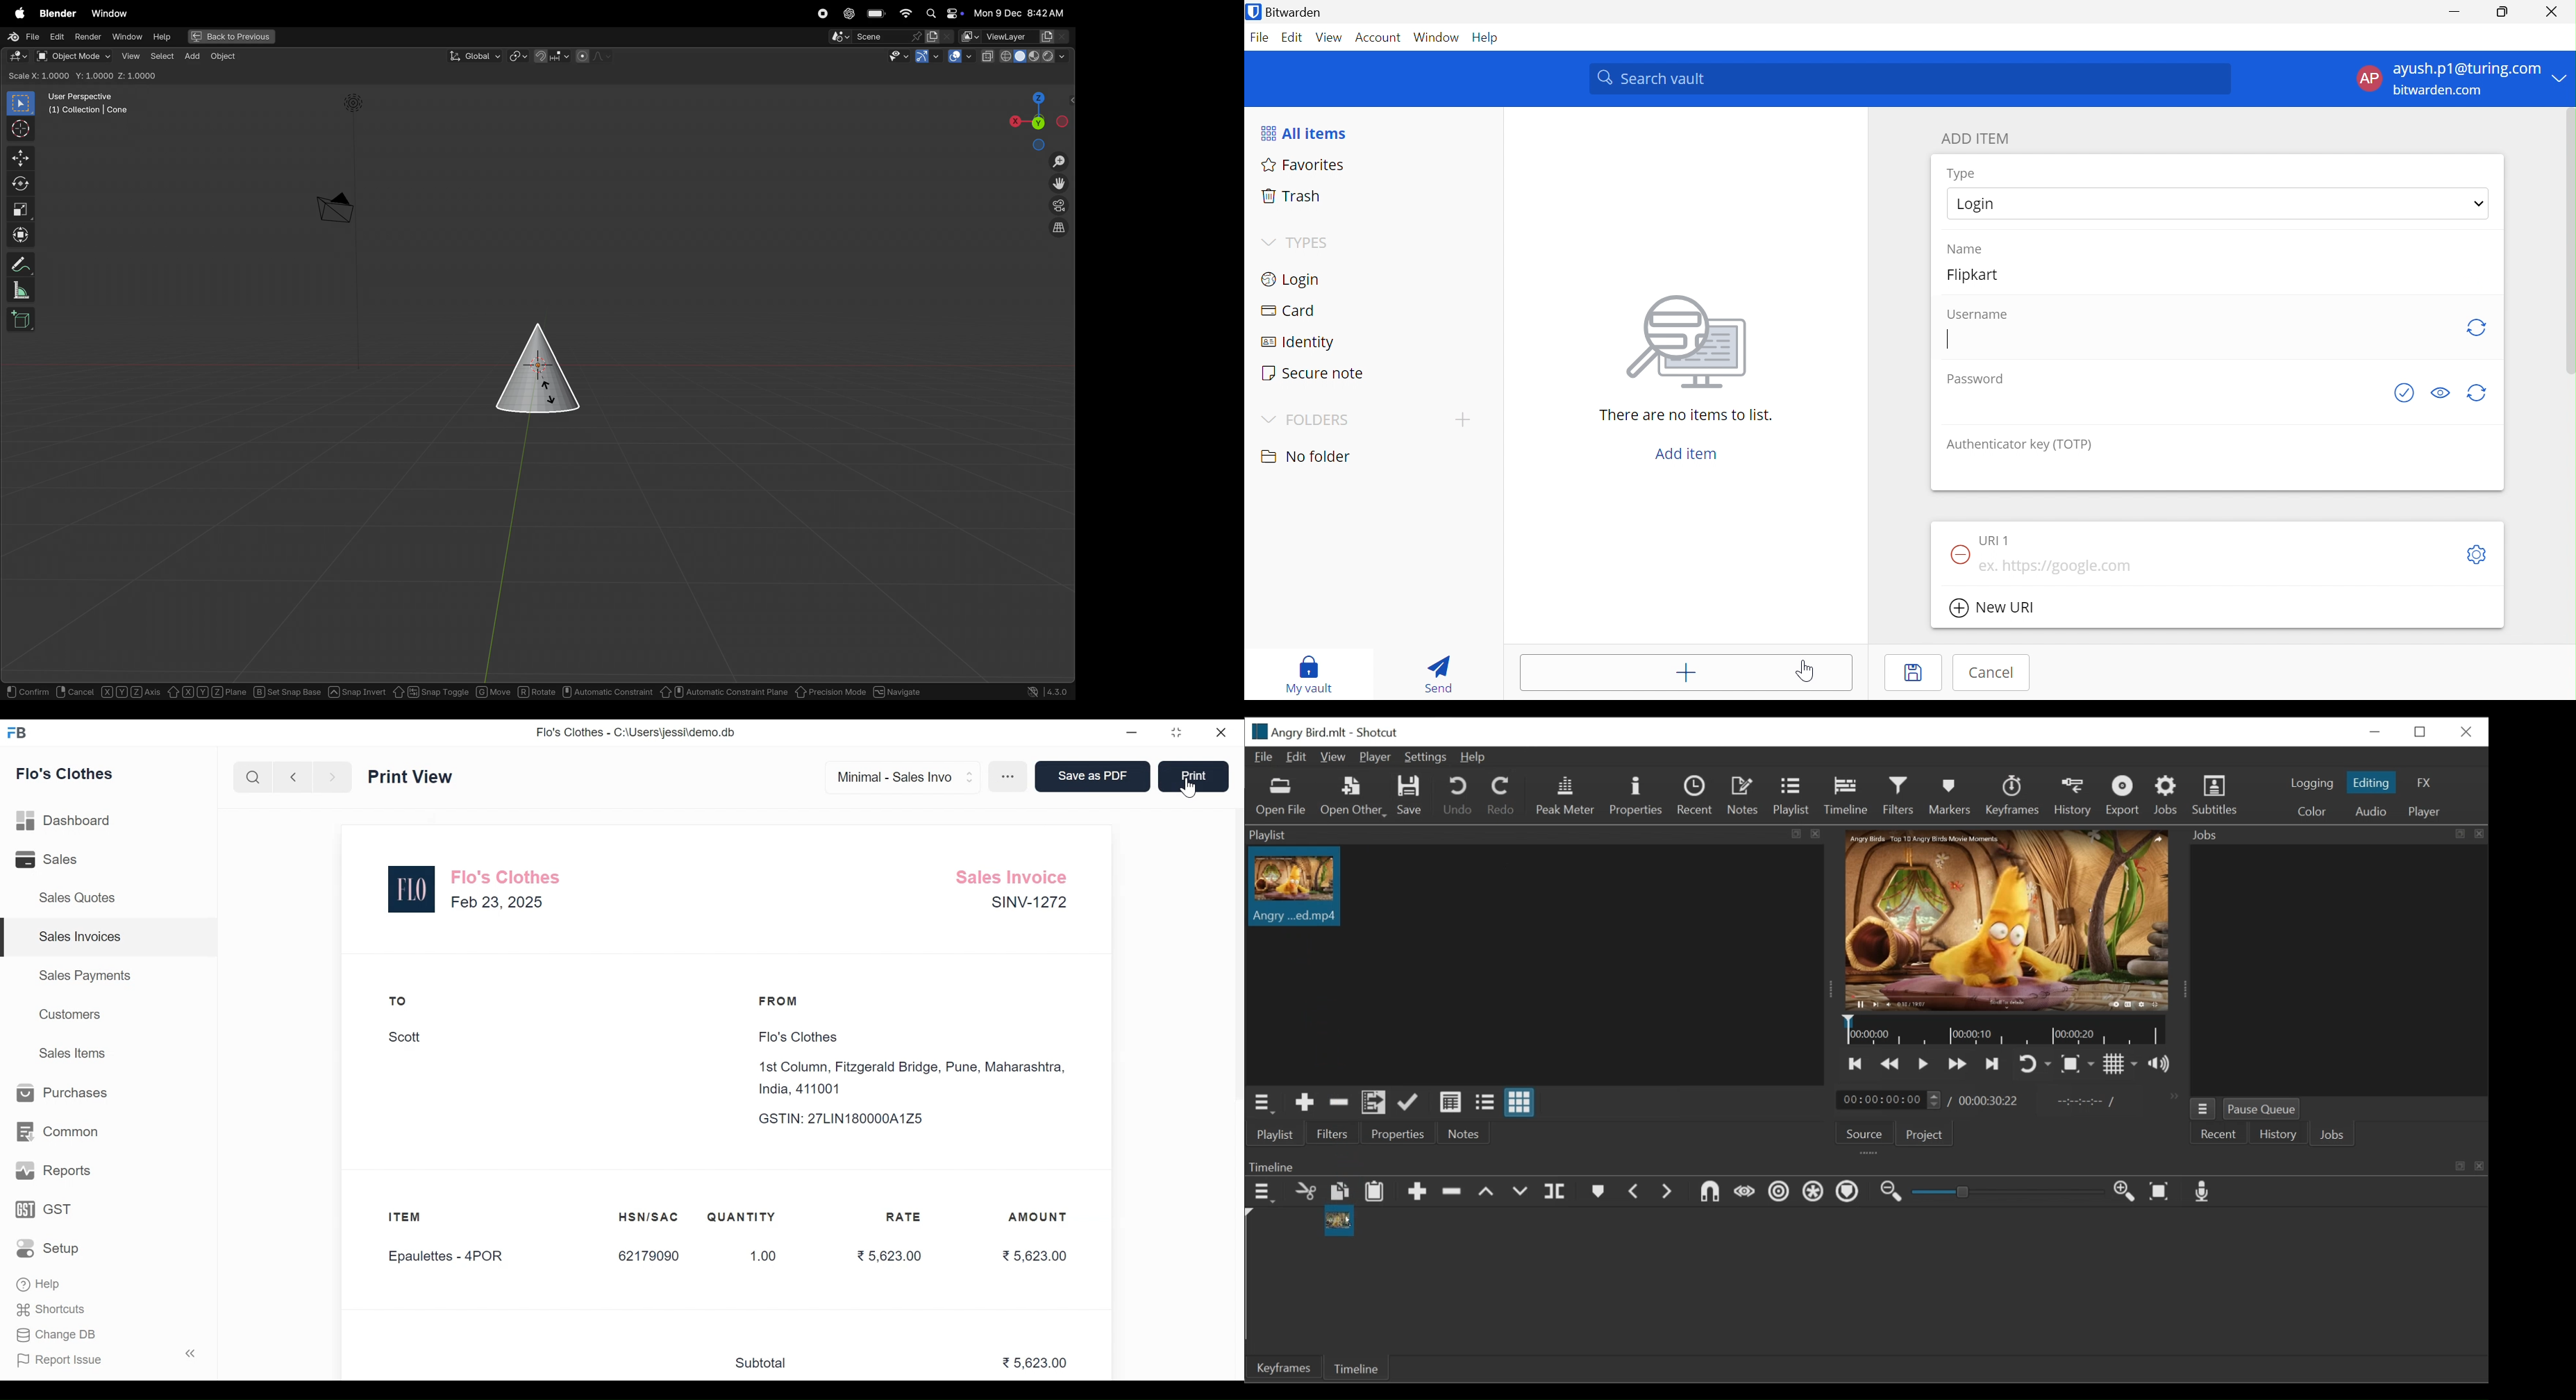  What do you see at coordinates (1304, 1191) in the screenshot?
I see `cut` at bounding box center [1304, 1191].